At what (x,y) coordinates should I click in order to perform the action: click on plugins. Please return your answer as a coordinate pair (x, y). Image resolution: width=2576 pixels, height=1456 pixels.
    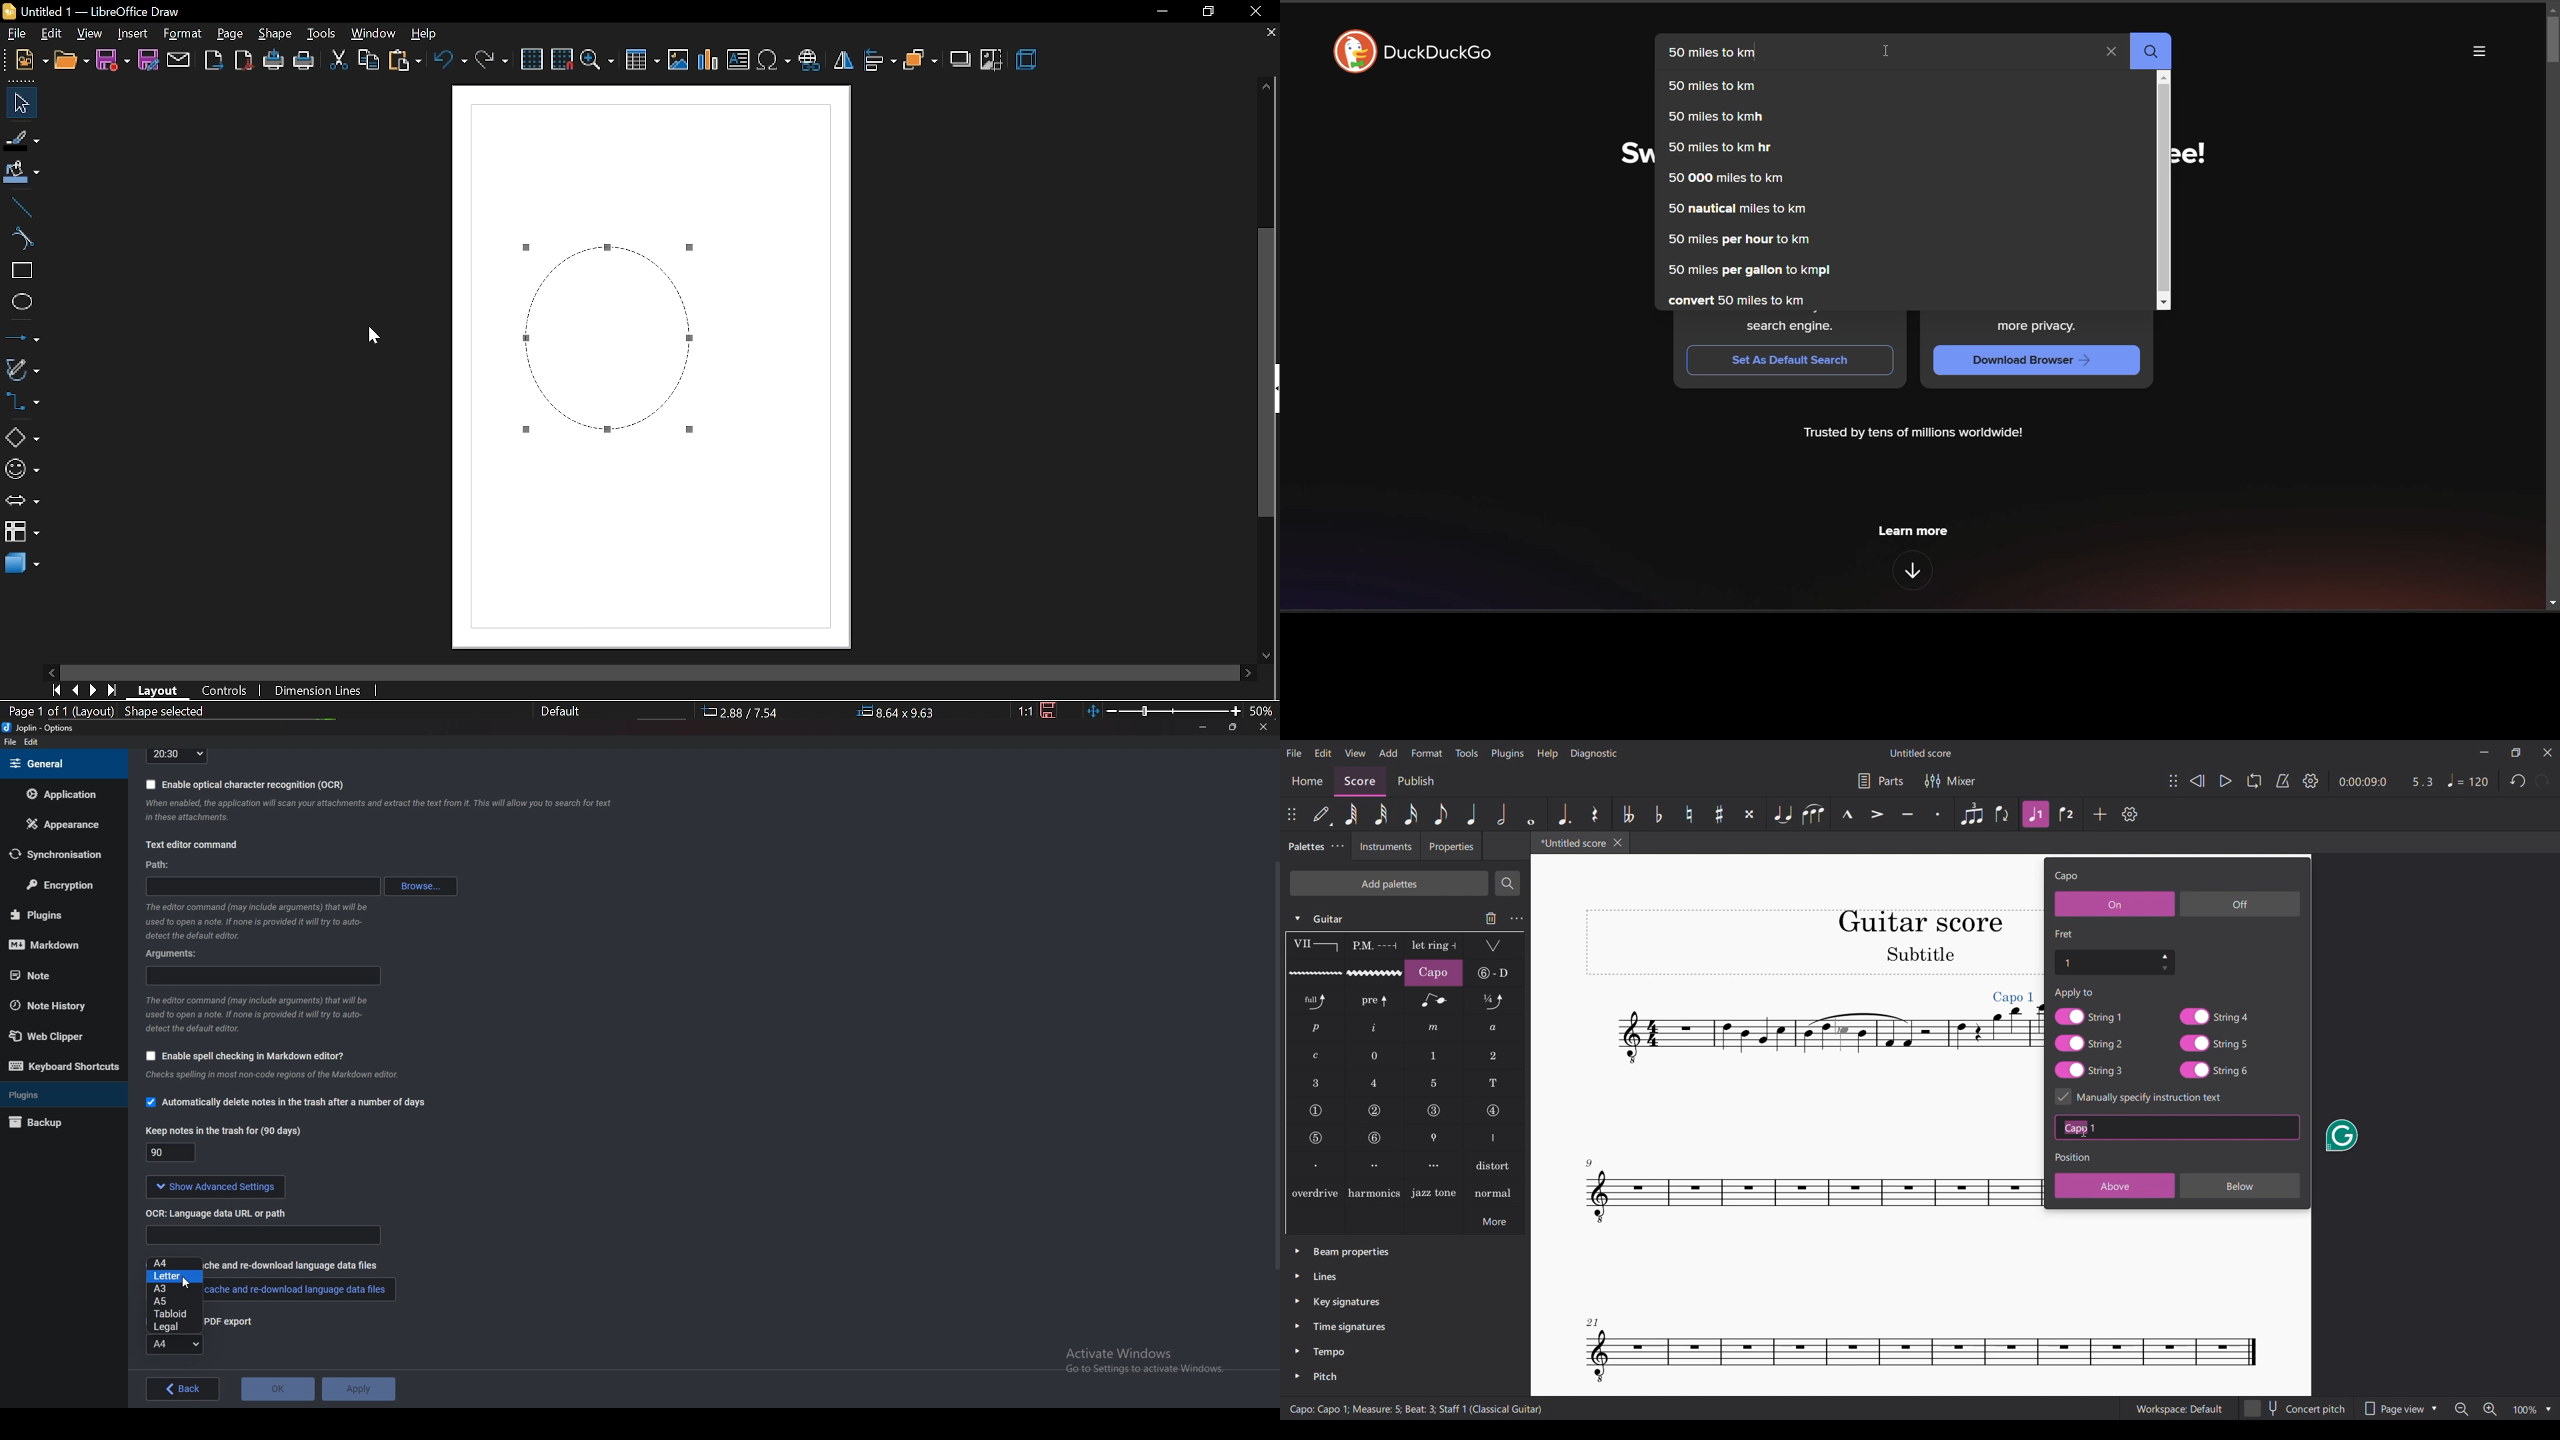
    Looking at the image, I should click on (60, 1094).